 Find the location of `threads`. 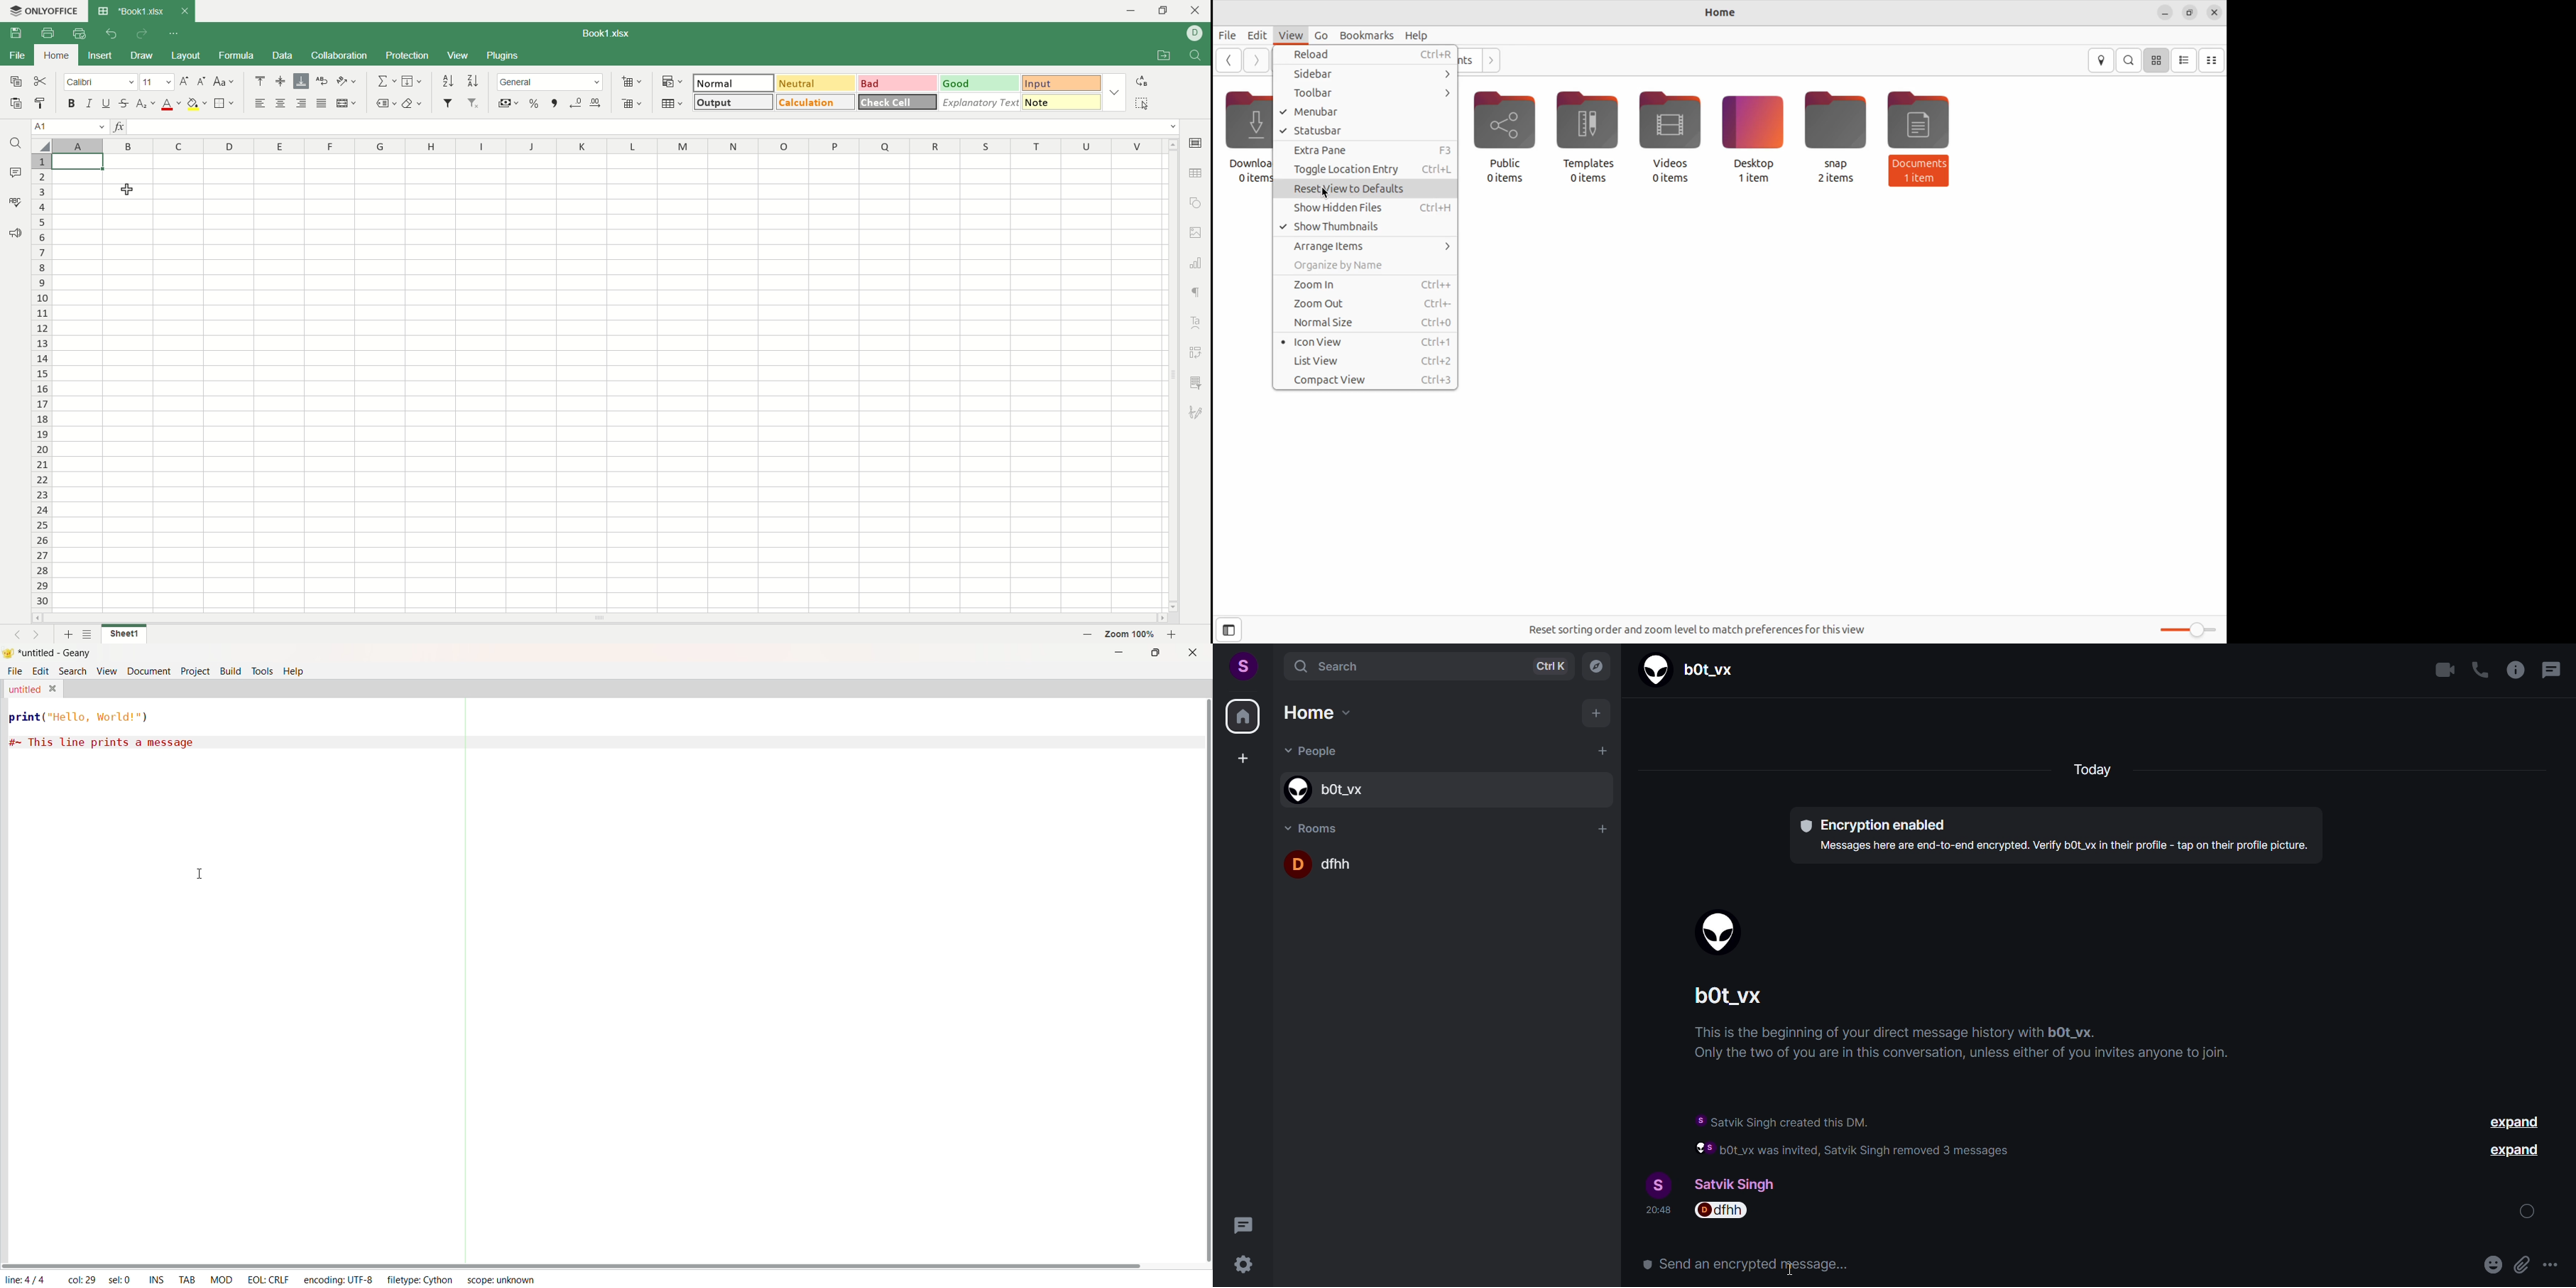

threads is located at coordinates (1243, 1222).